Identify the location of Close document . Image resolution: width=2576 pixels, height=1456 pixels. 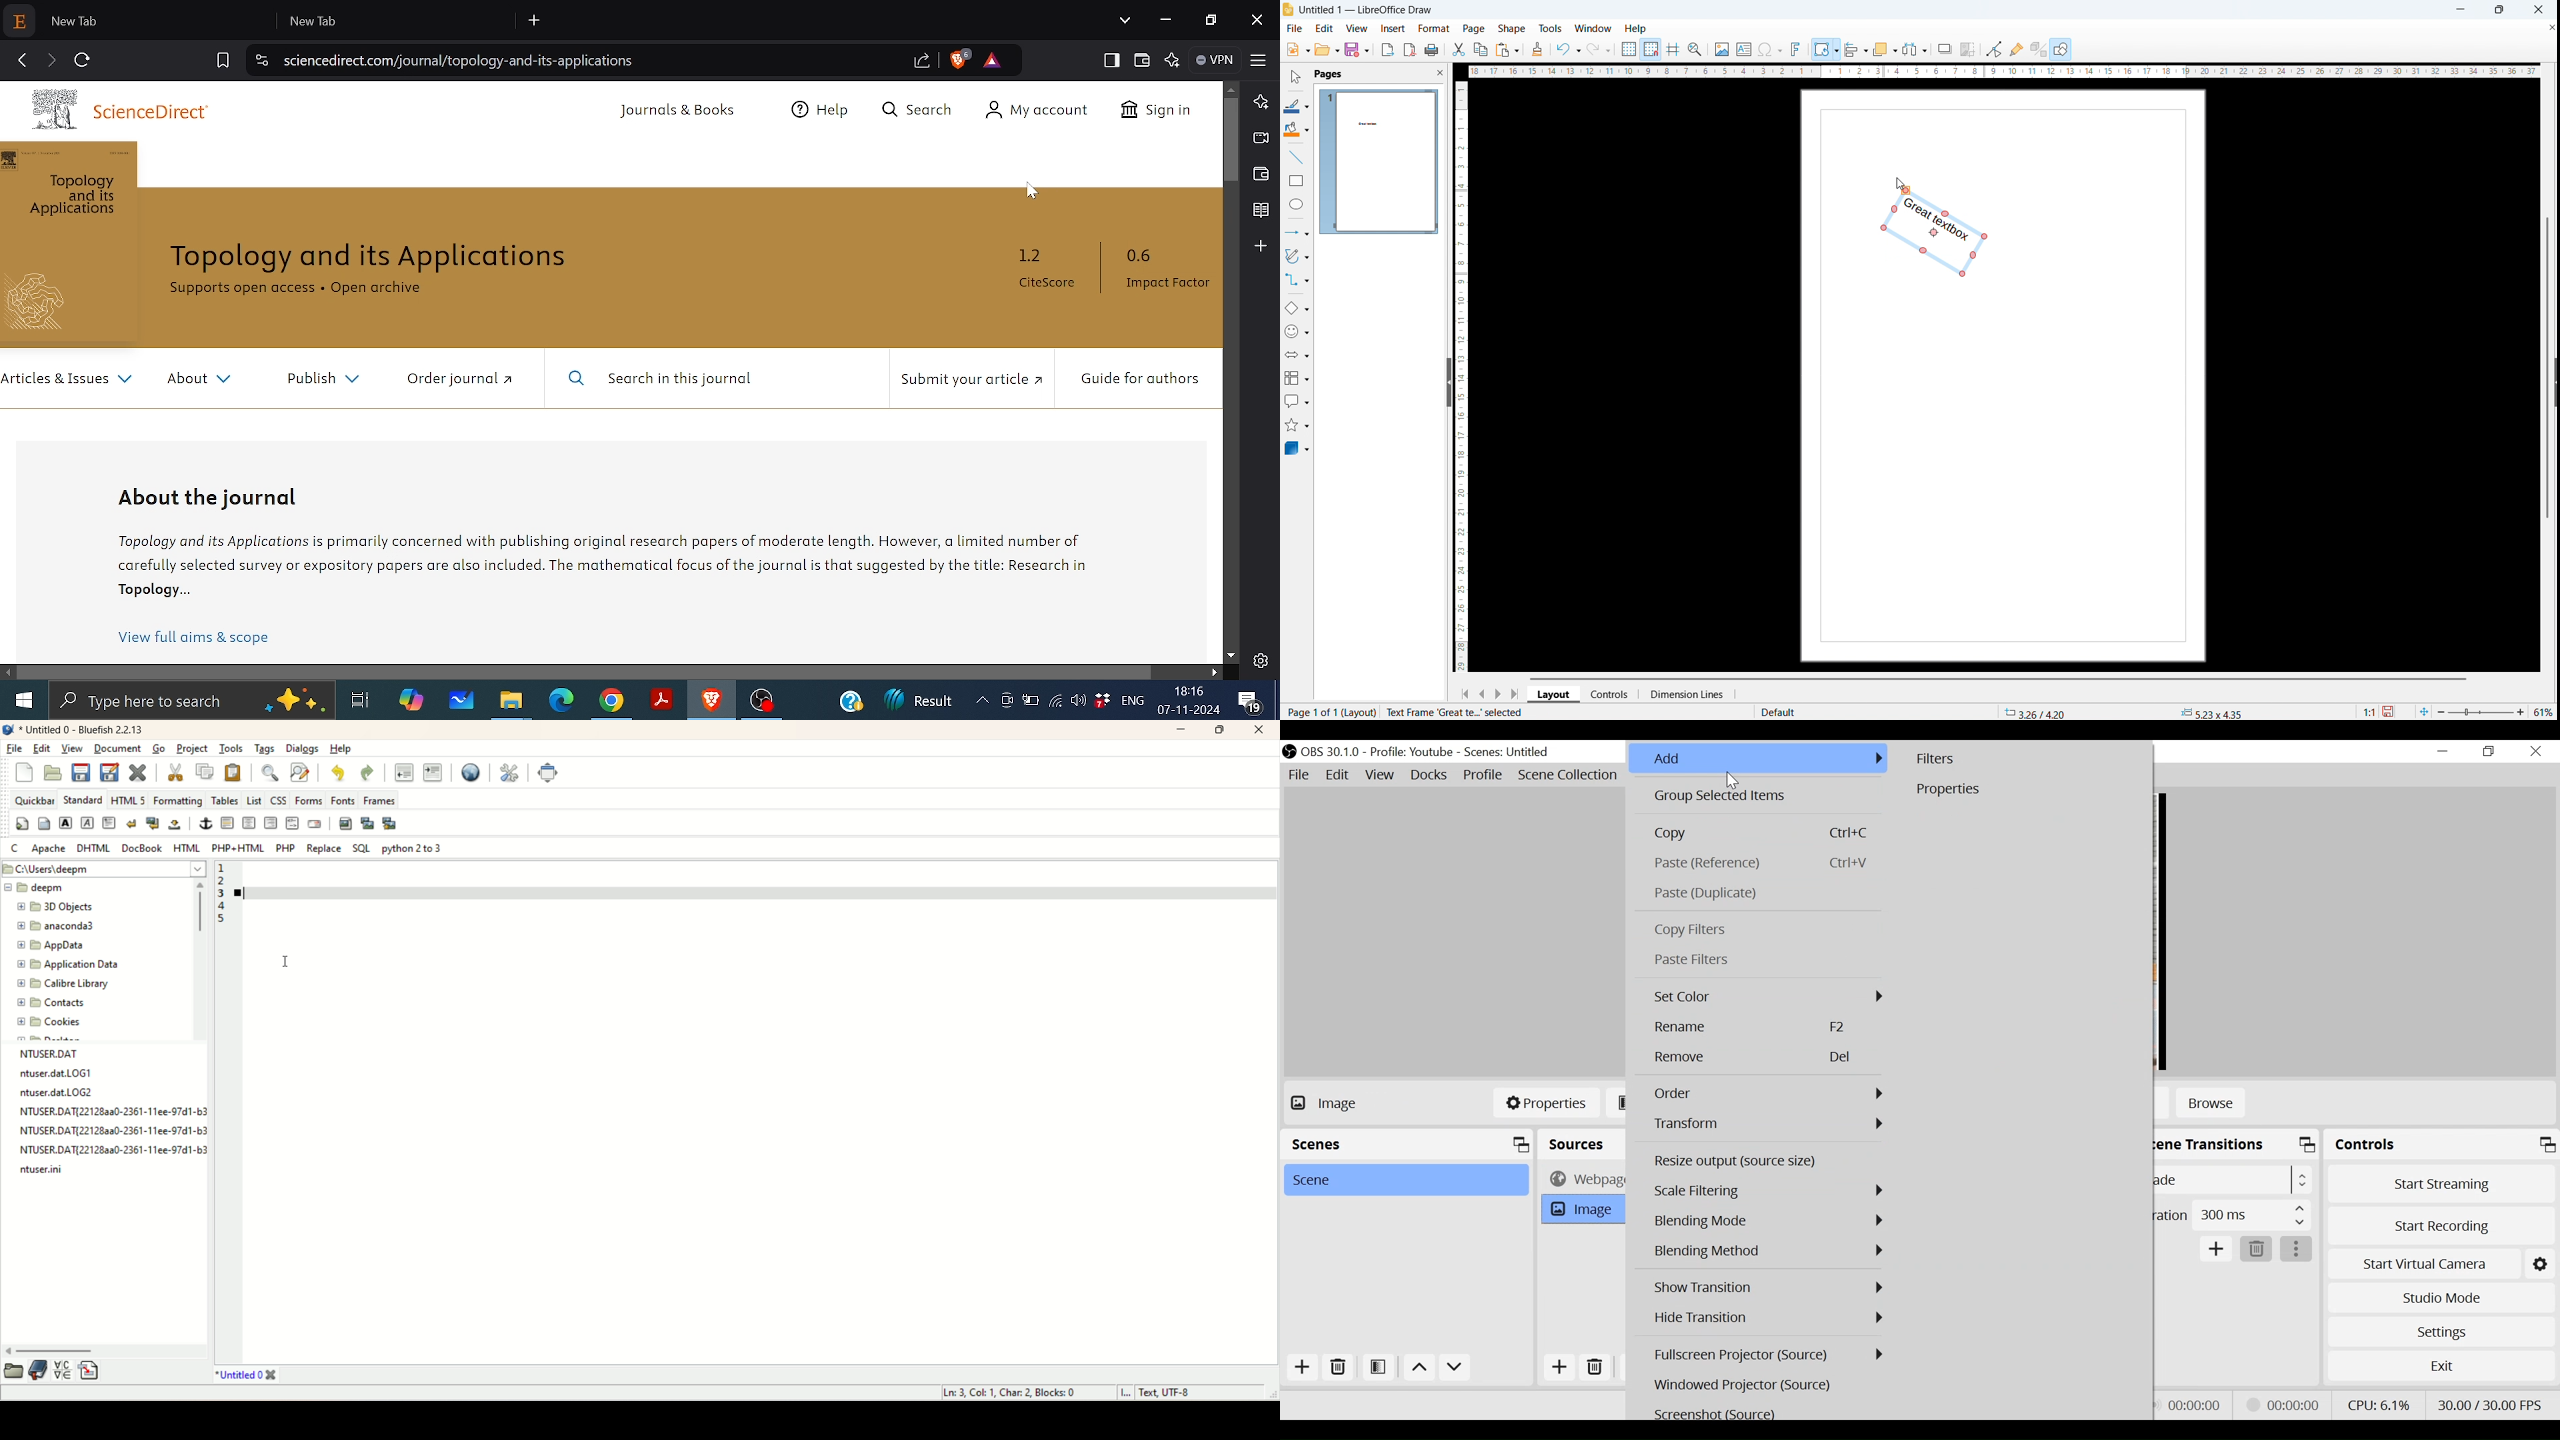
(2549, 27).